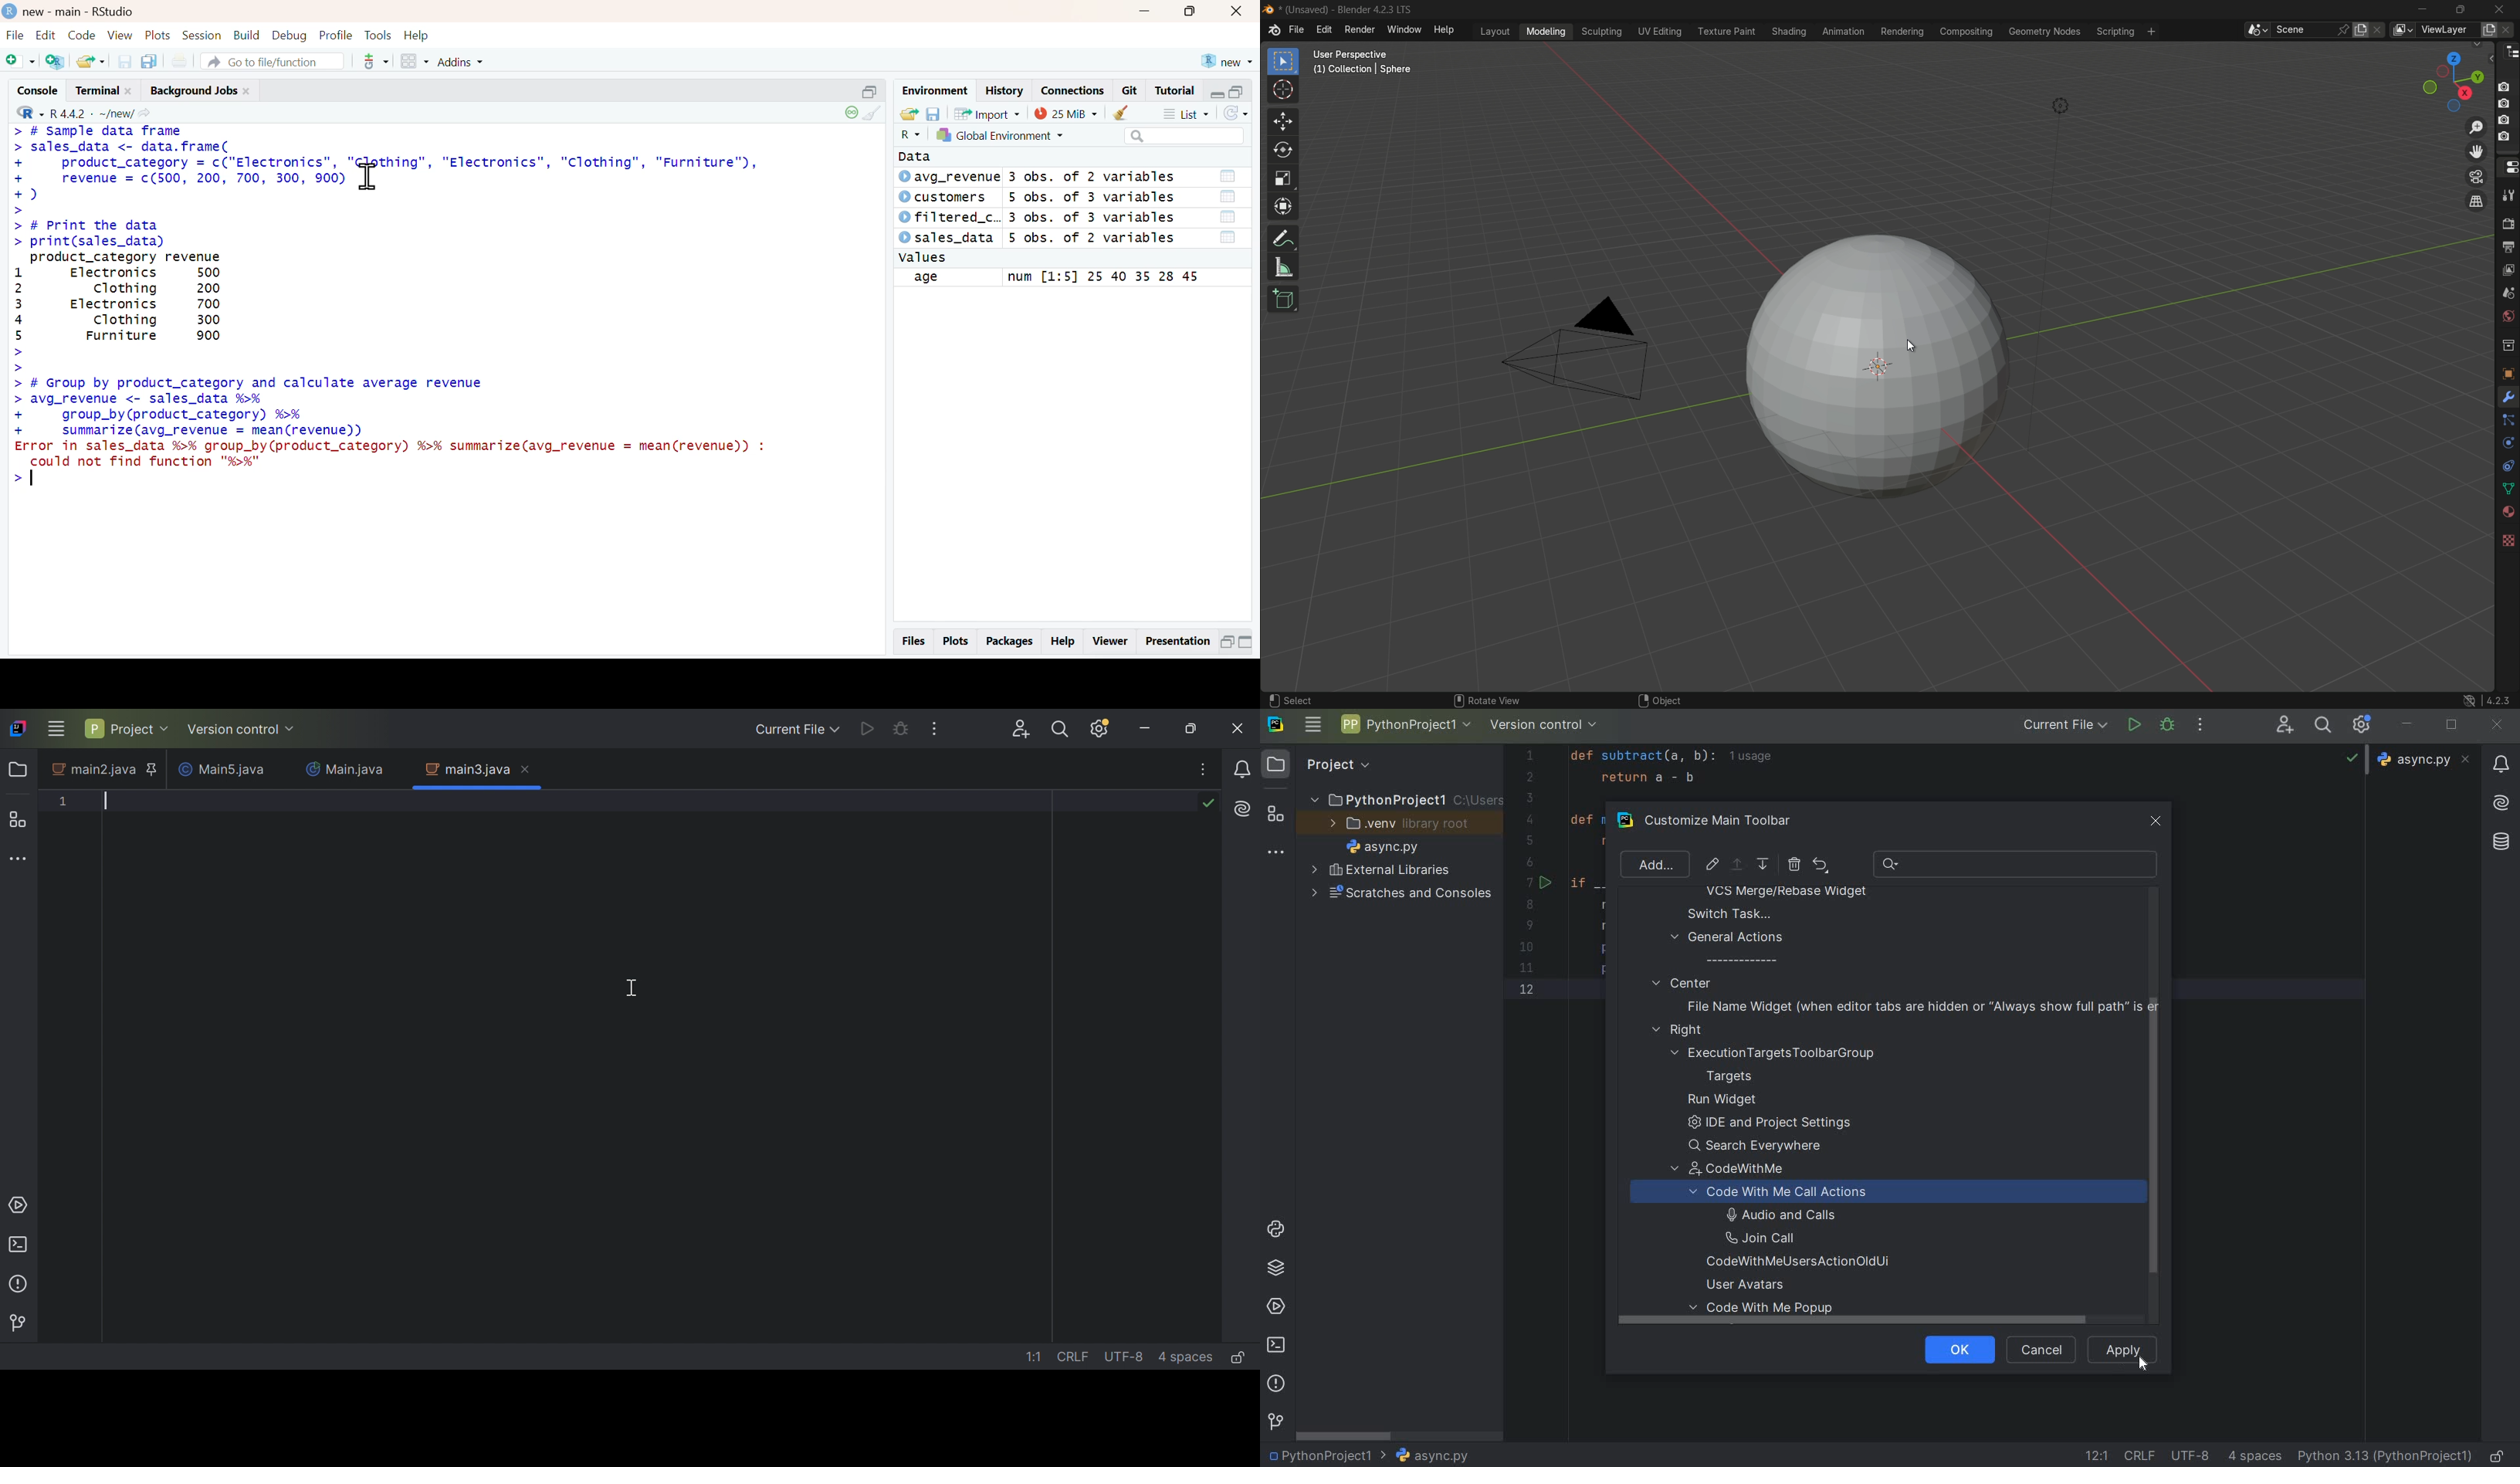 This screenshot has width=2520, height=1484. I want to click on R 4.4.2 . ~/new/, so click(101, 113).